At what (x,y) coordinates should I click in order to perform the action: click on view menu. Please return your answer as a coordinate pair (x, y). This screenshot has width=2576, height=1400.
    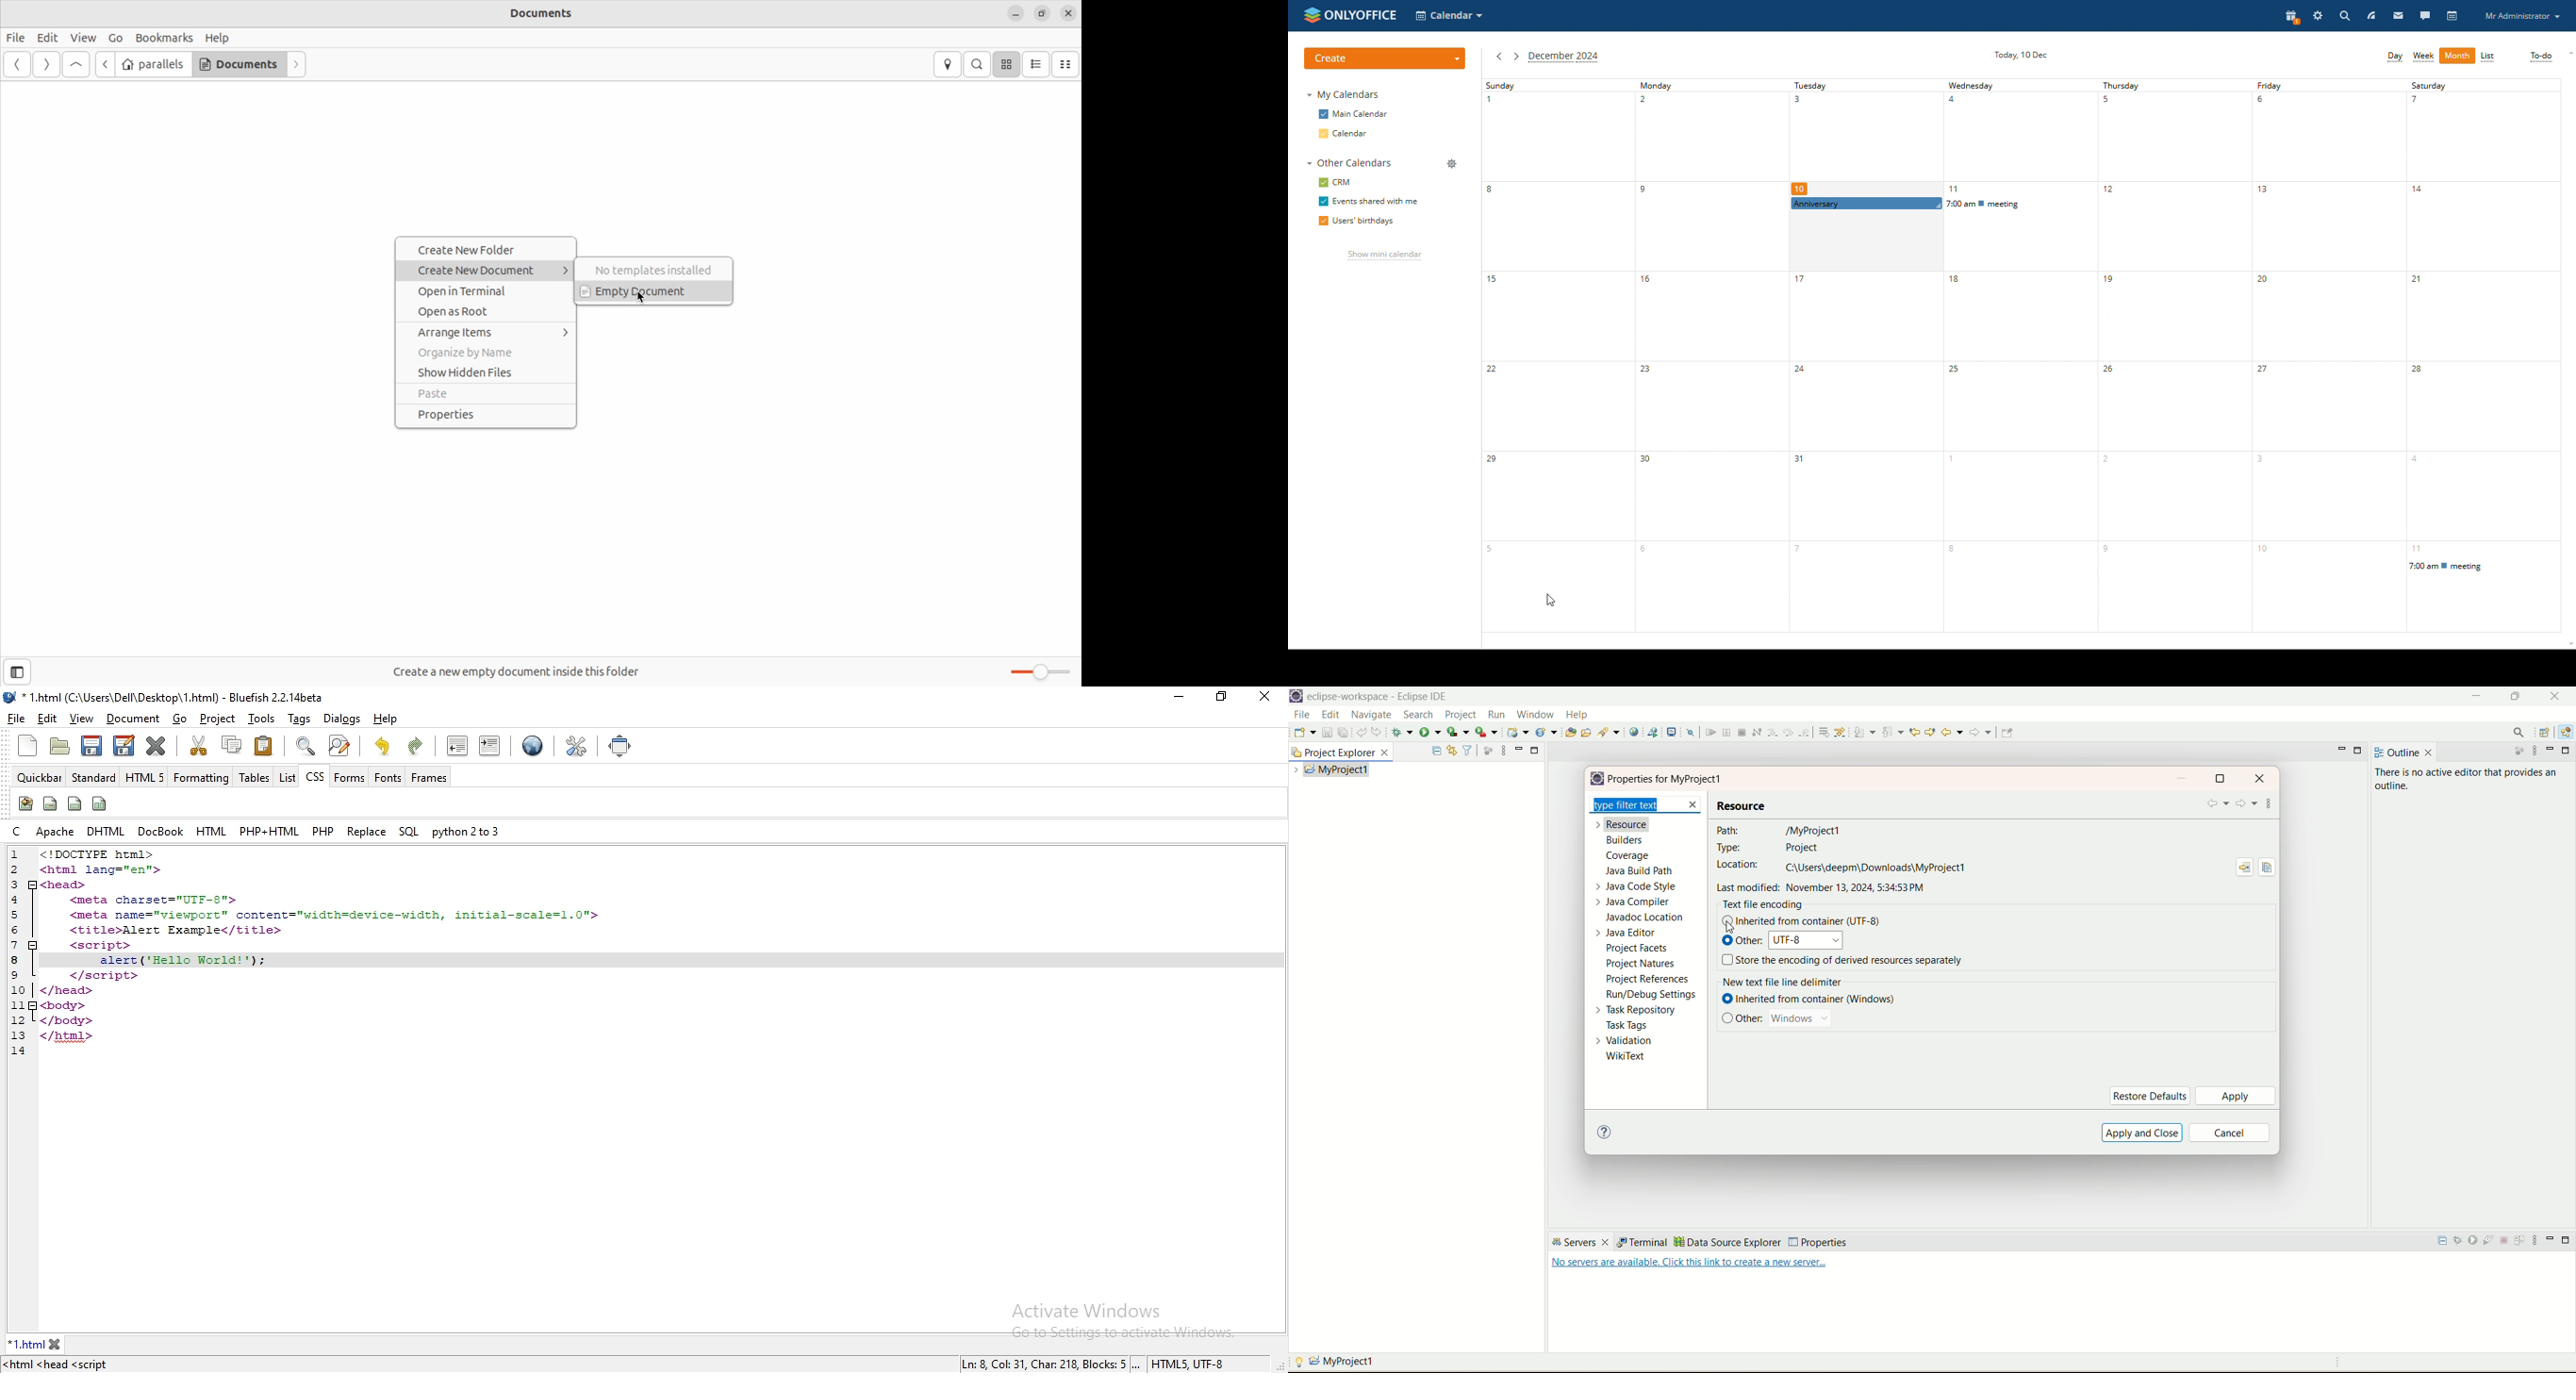
    Looking at the image, I should click on (2533, 750).